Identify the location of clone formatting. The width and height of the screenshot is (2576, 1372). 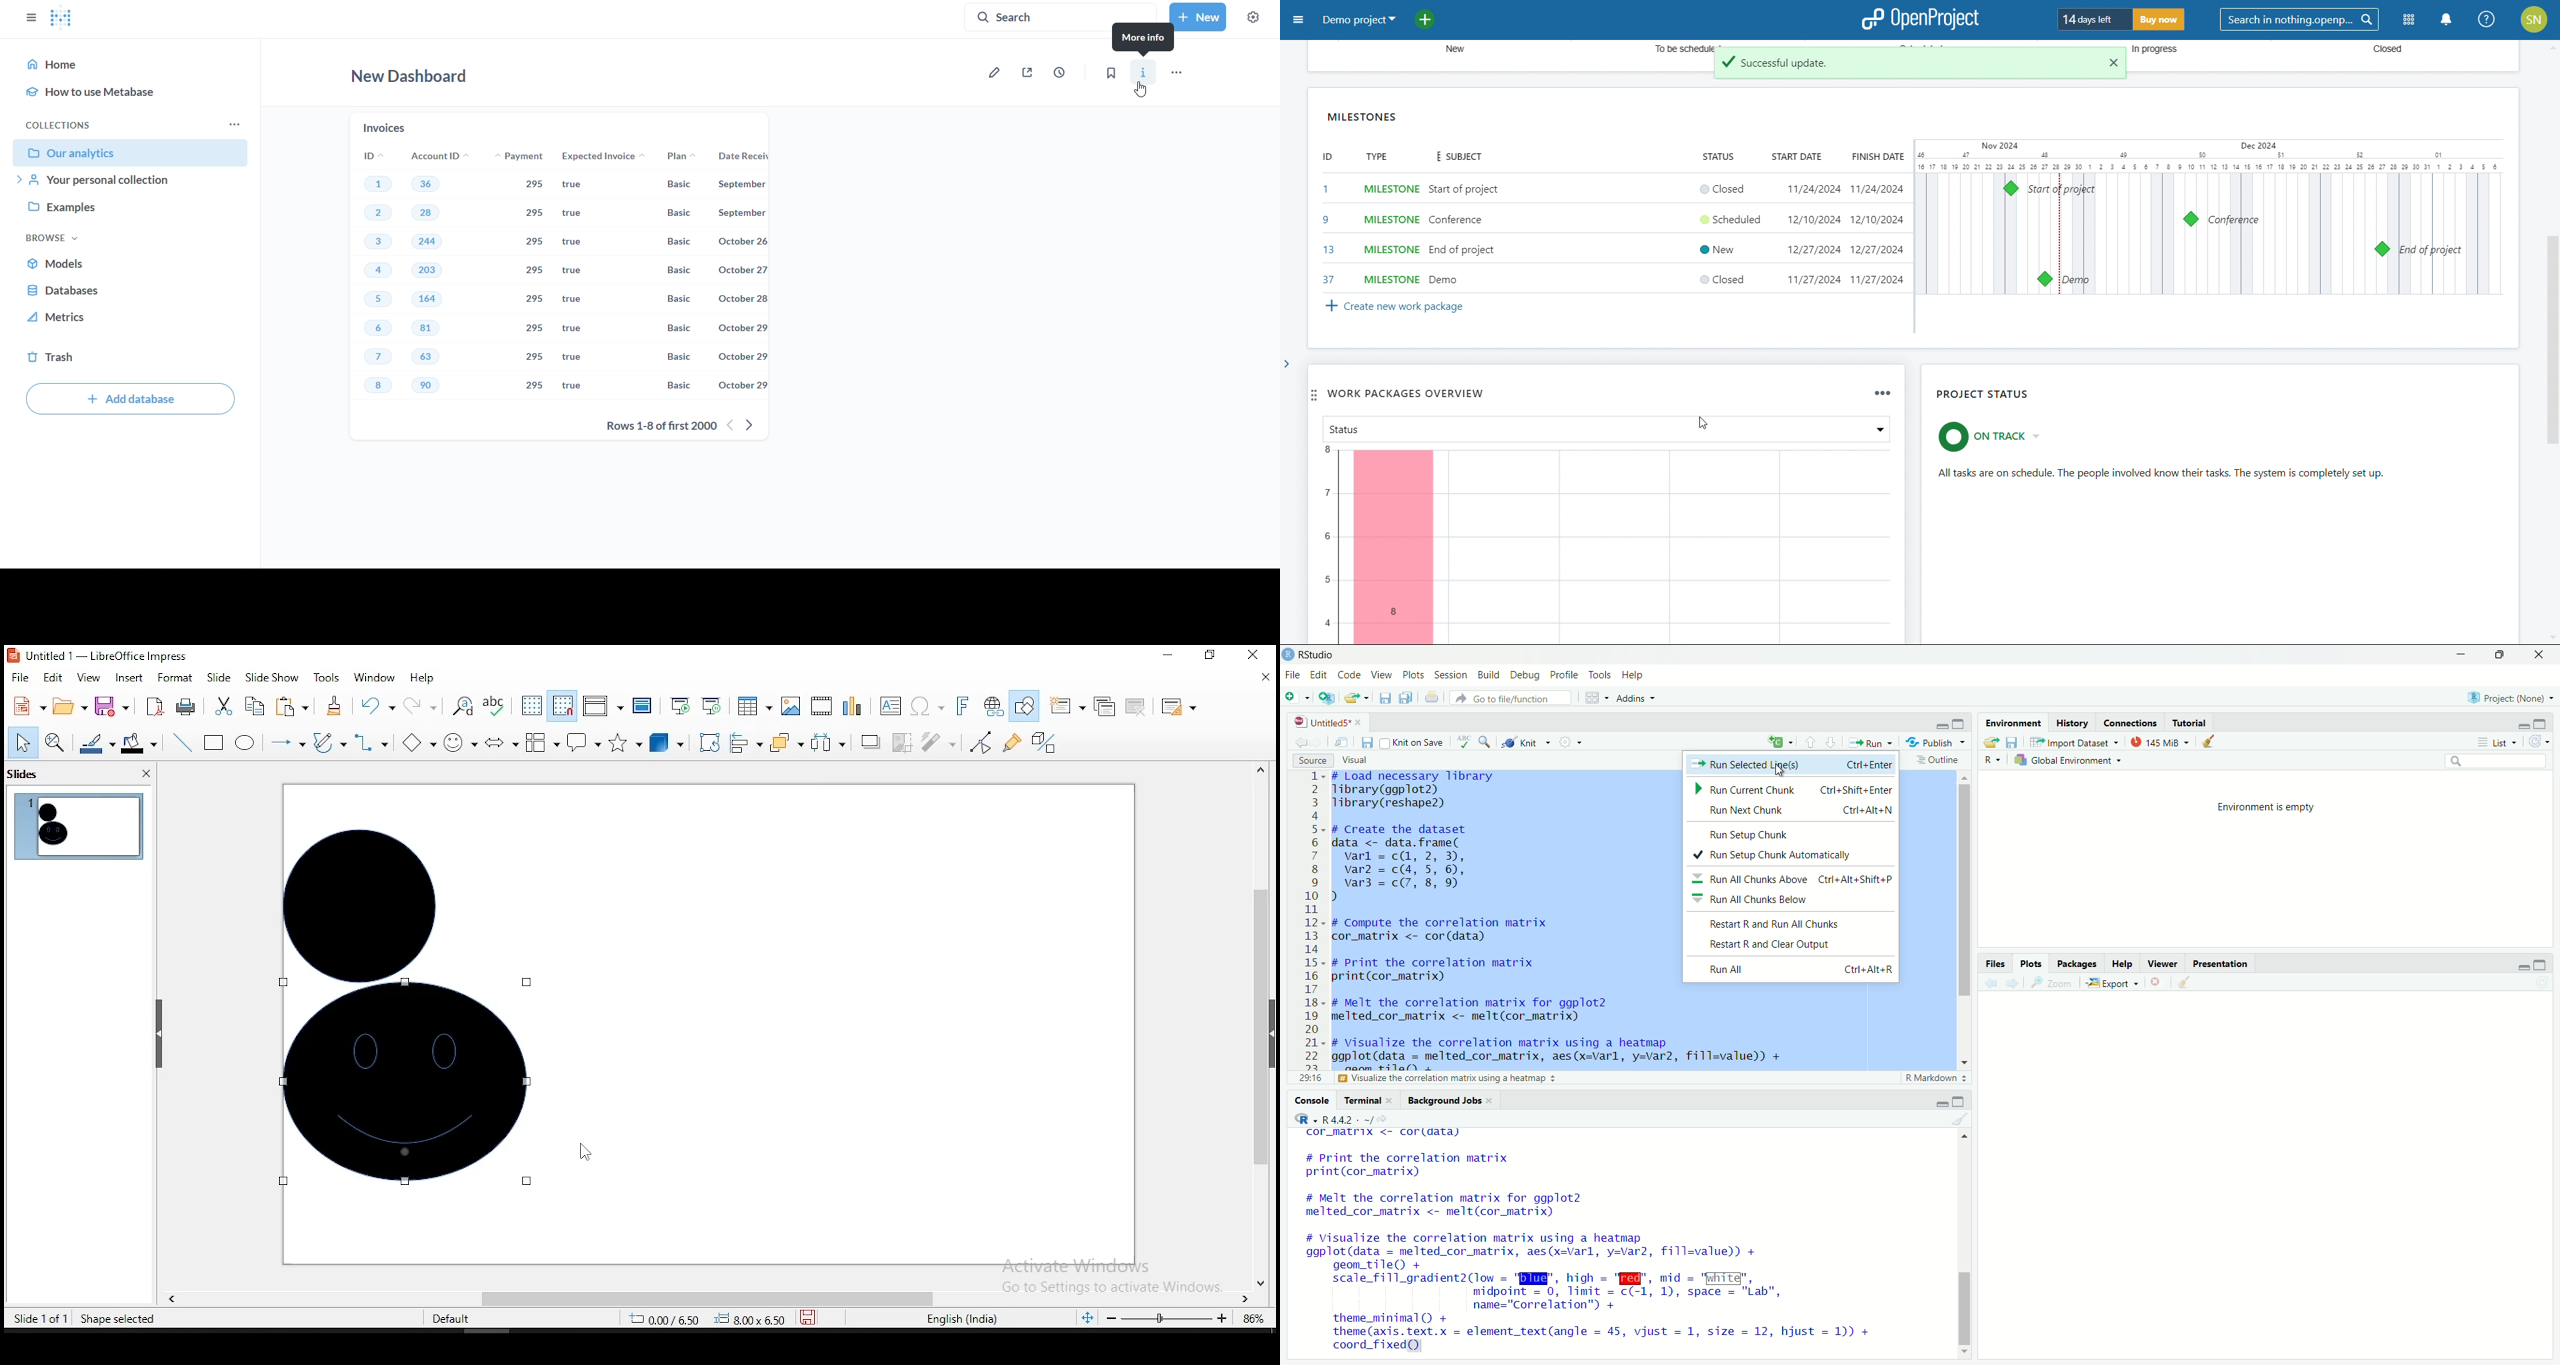
(332, 706).